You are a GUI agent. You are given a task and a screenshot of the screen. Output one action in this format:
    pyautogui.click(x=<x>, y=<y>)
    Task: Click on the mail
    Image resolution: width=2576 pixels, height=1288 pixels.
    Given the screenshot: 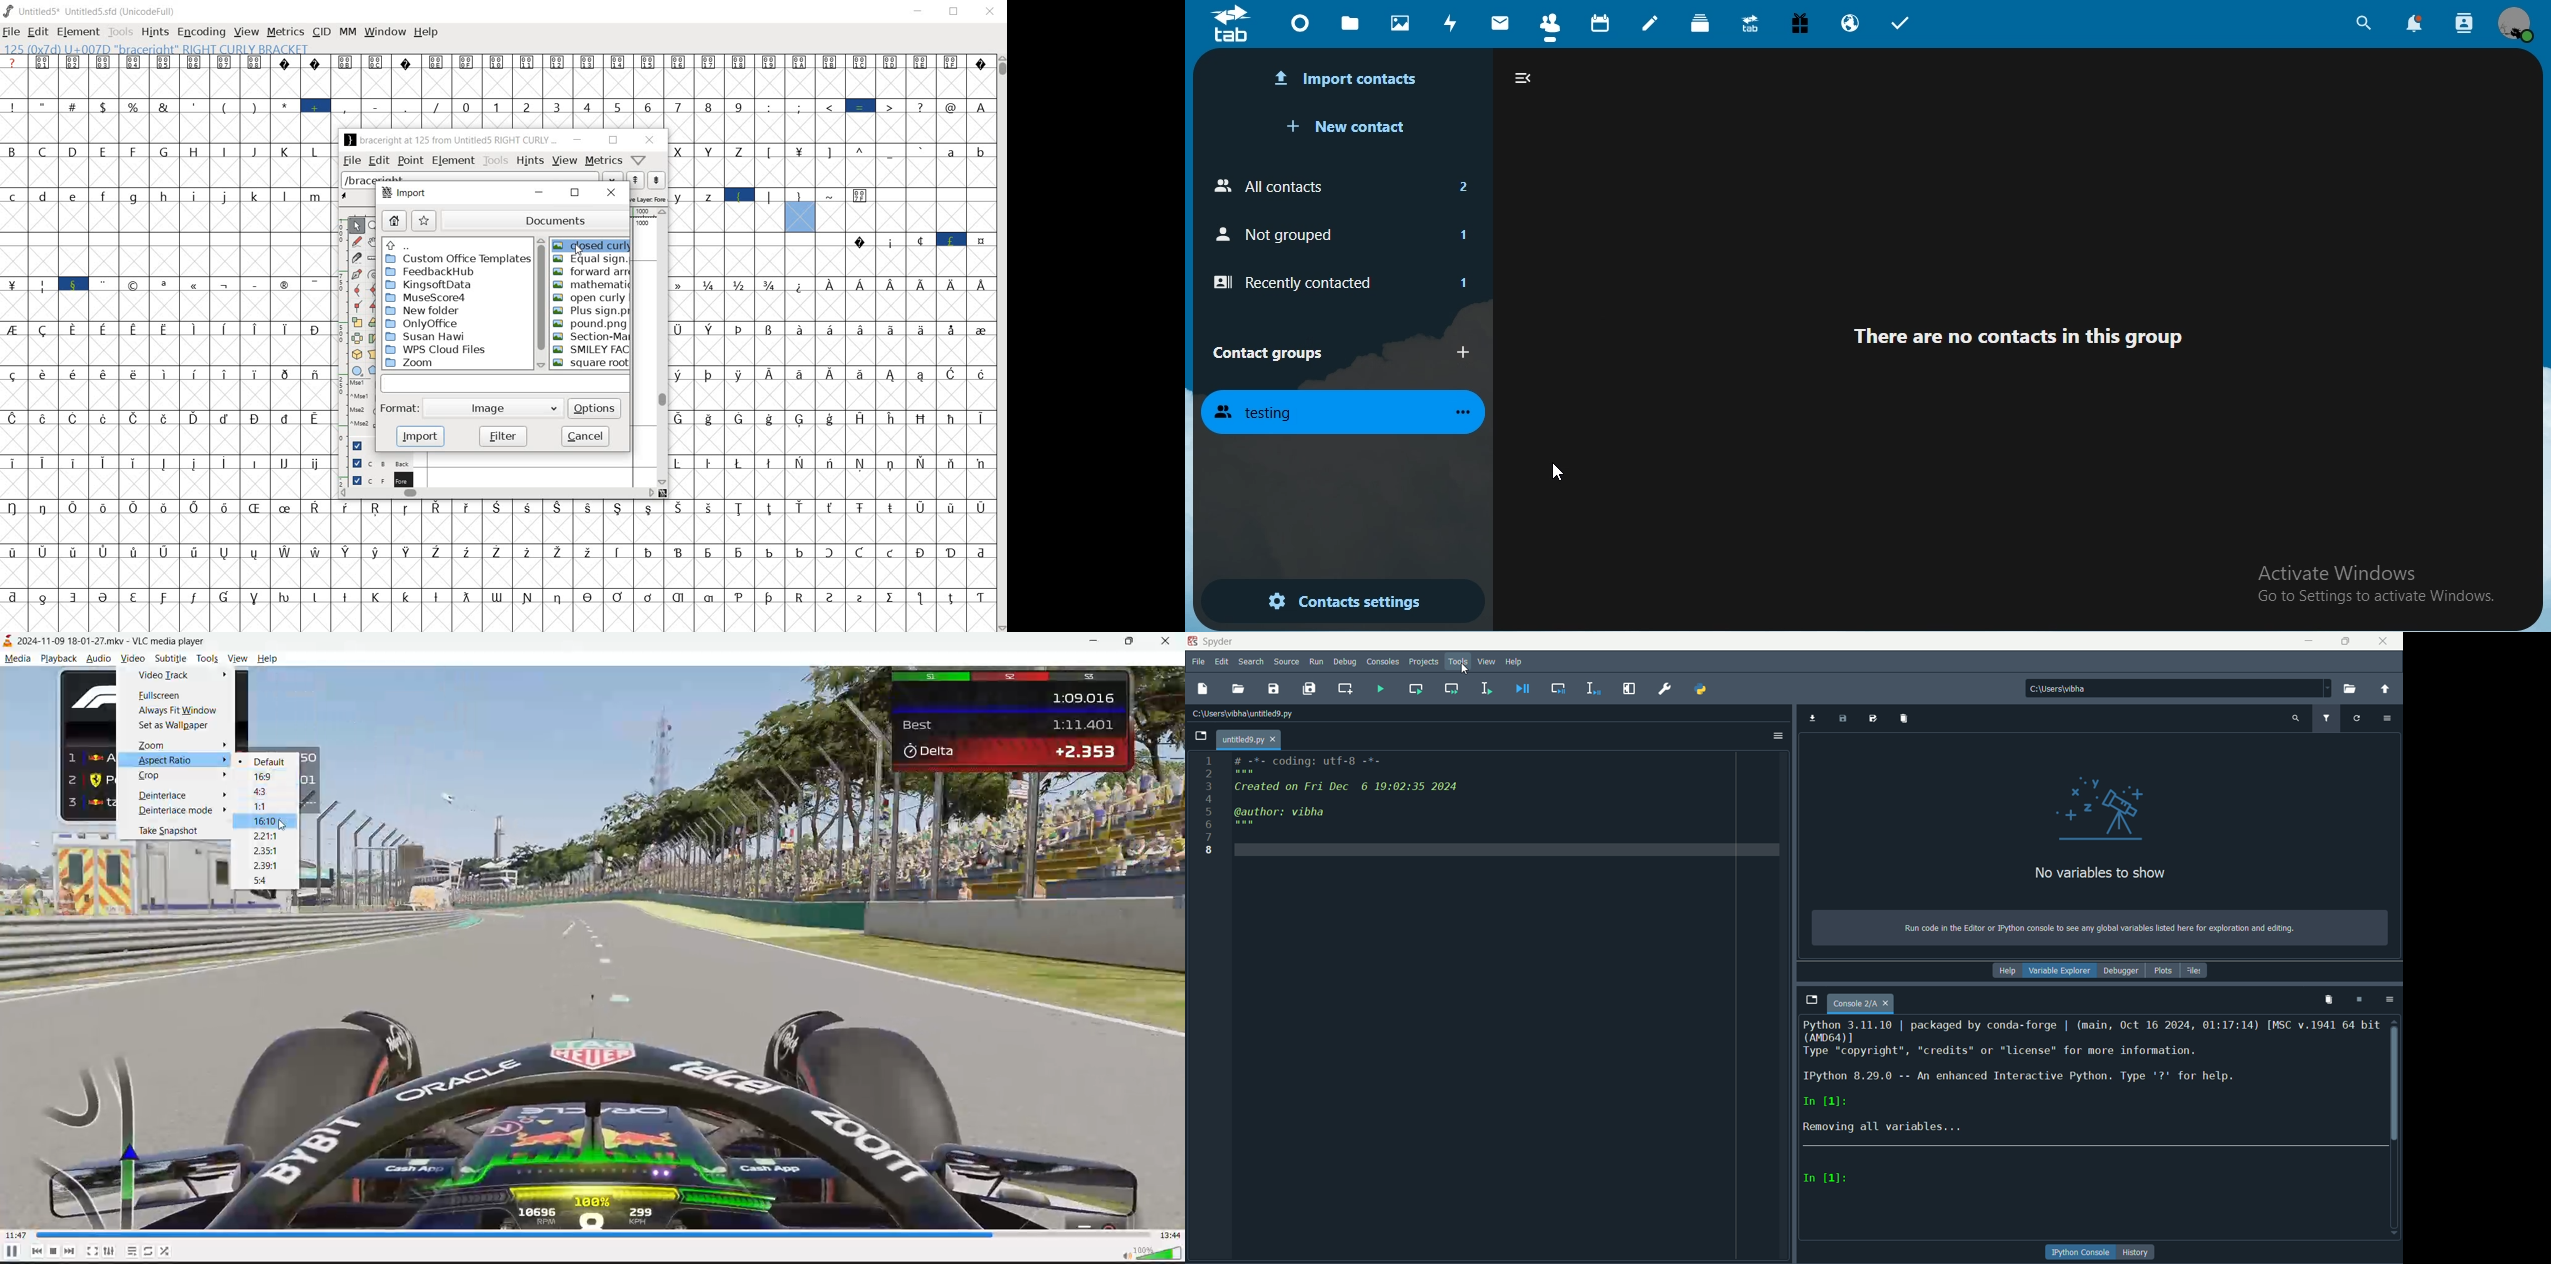 What is the action you would take?
    pyautogui.click(x=1502, y=23)
    